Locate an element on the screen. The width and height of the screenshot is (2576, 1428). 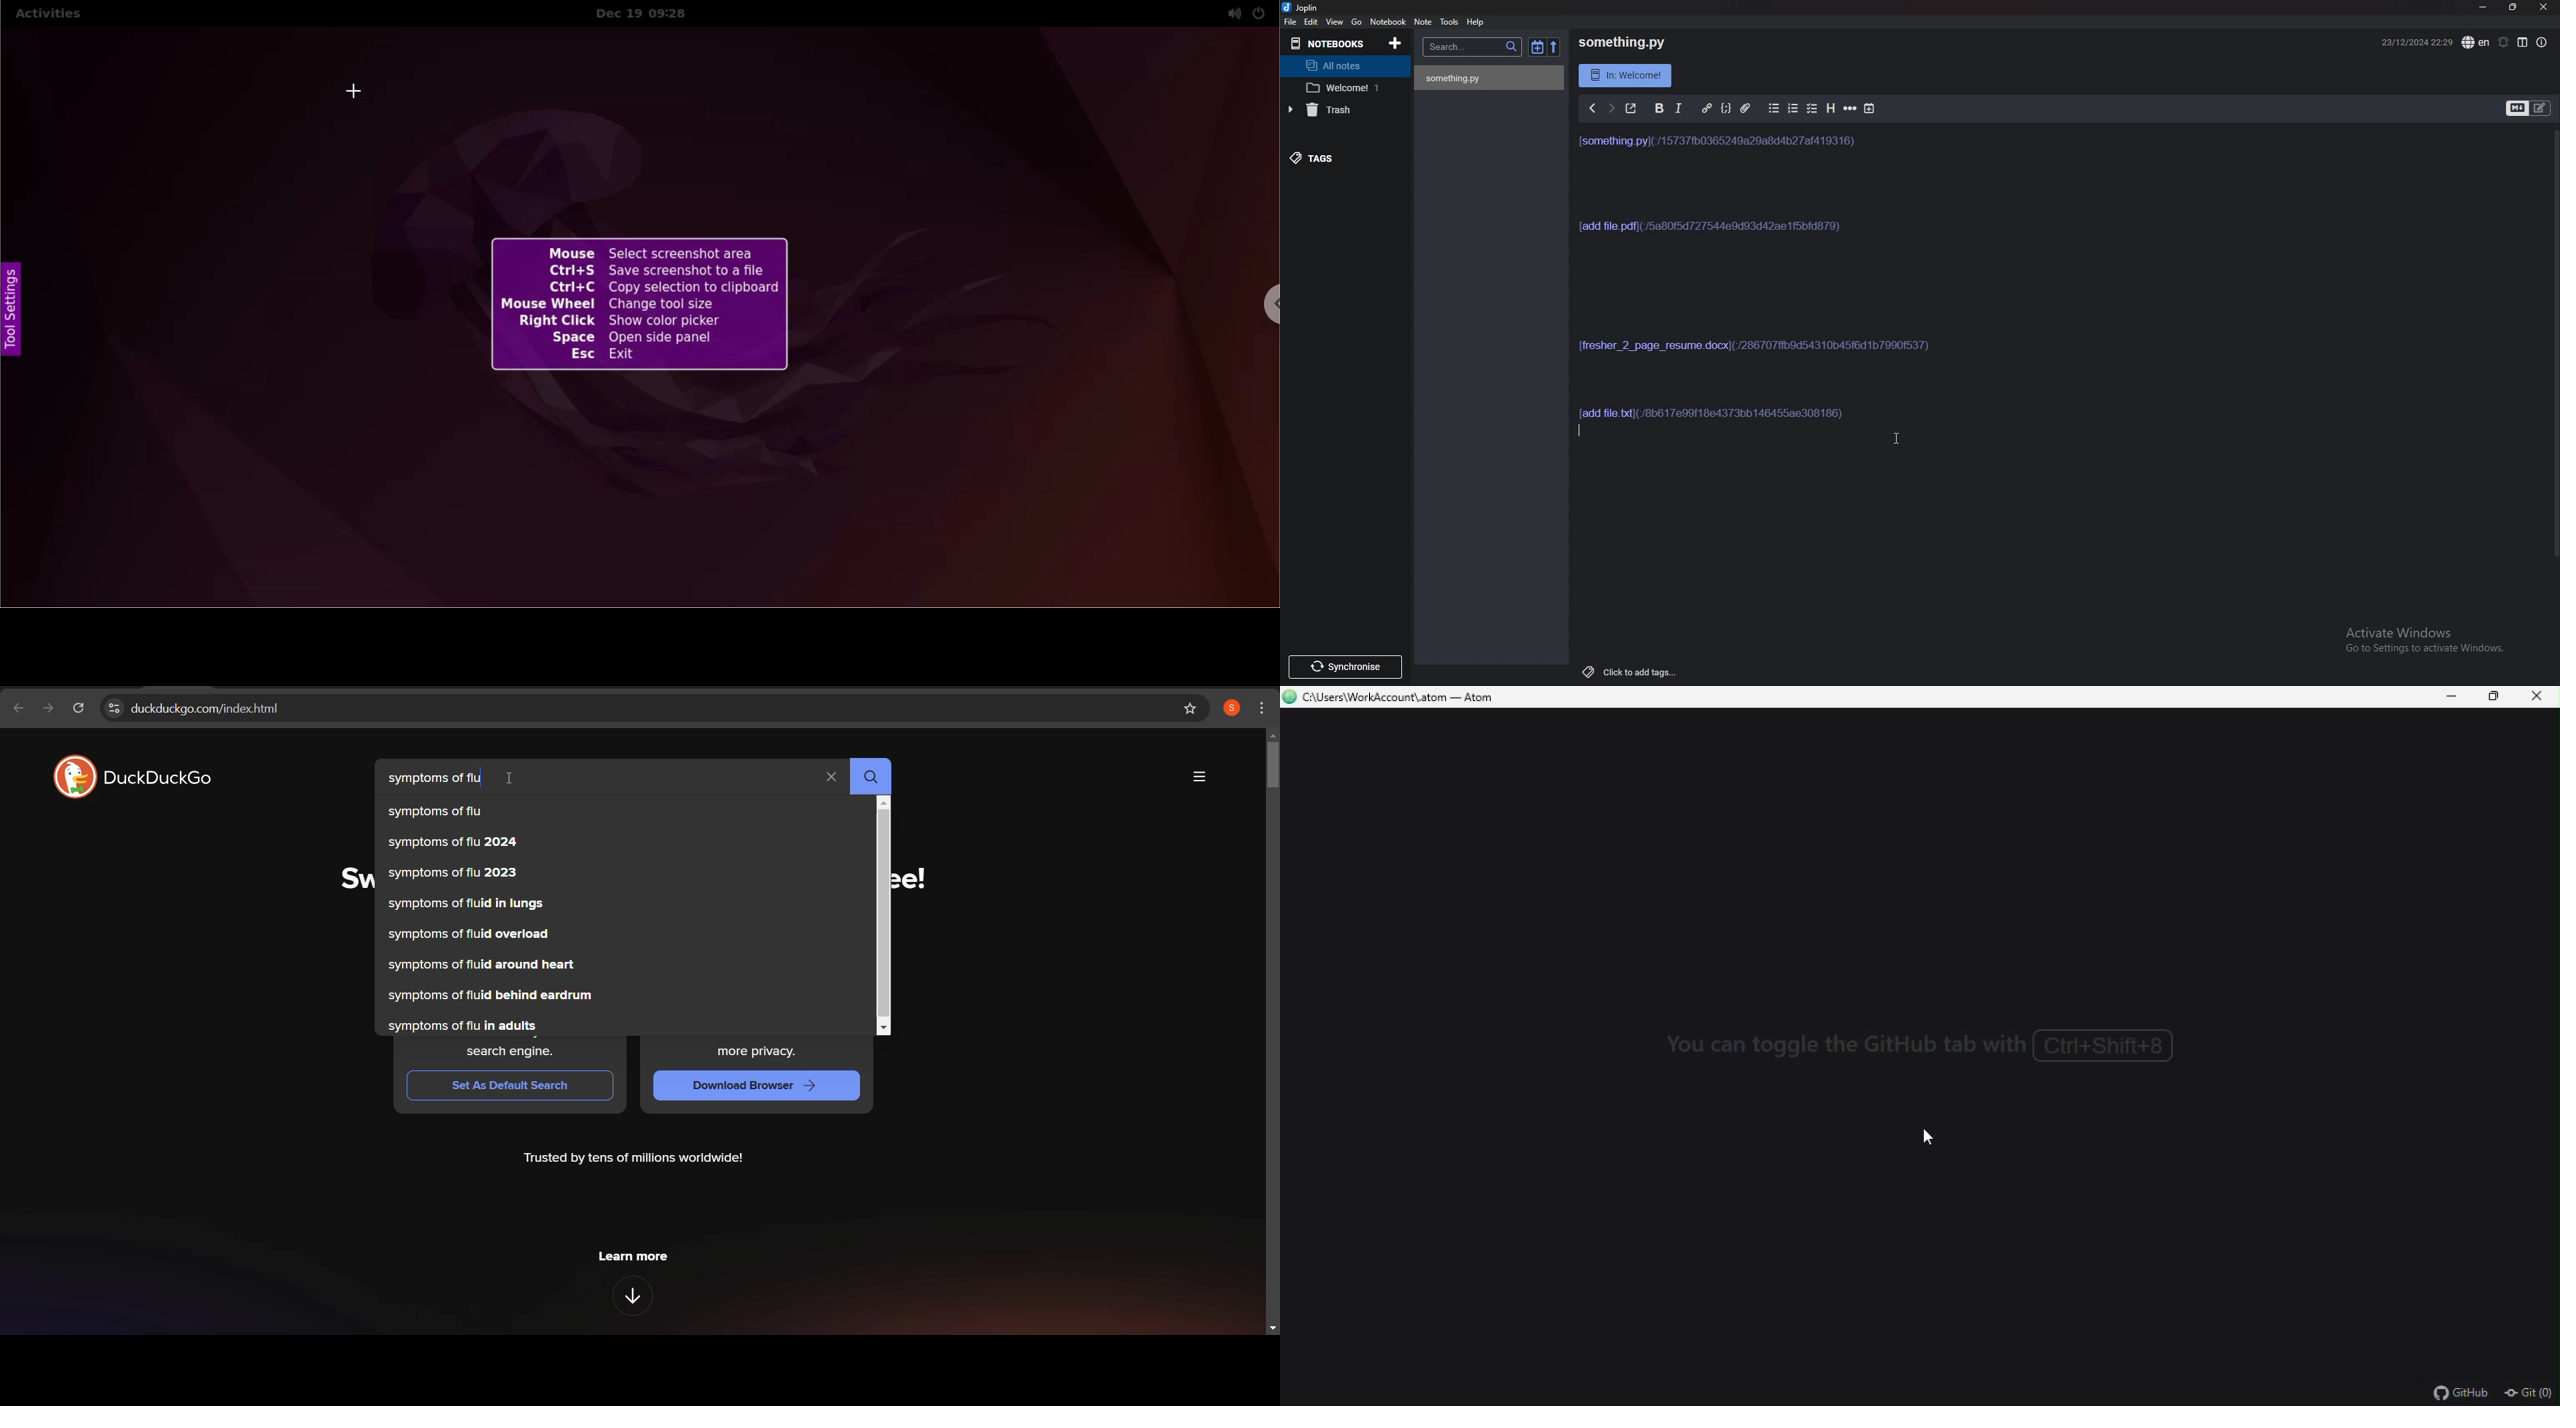
toggle sort order is located at coordinates (1537, 46).